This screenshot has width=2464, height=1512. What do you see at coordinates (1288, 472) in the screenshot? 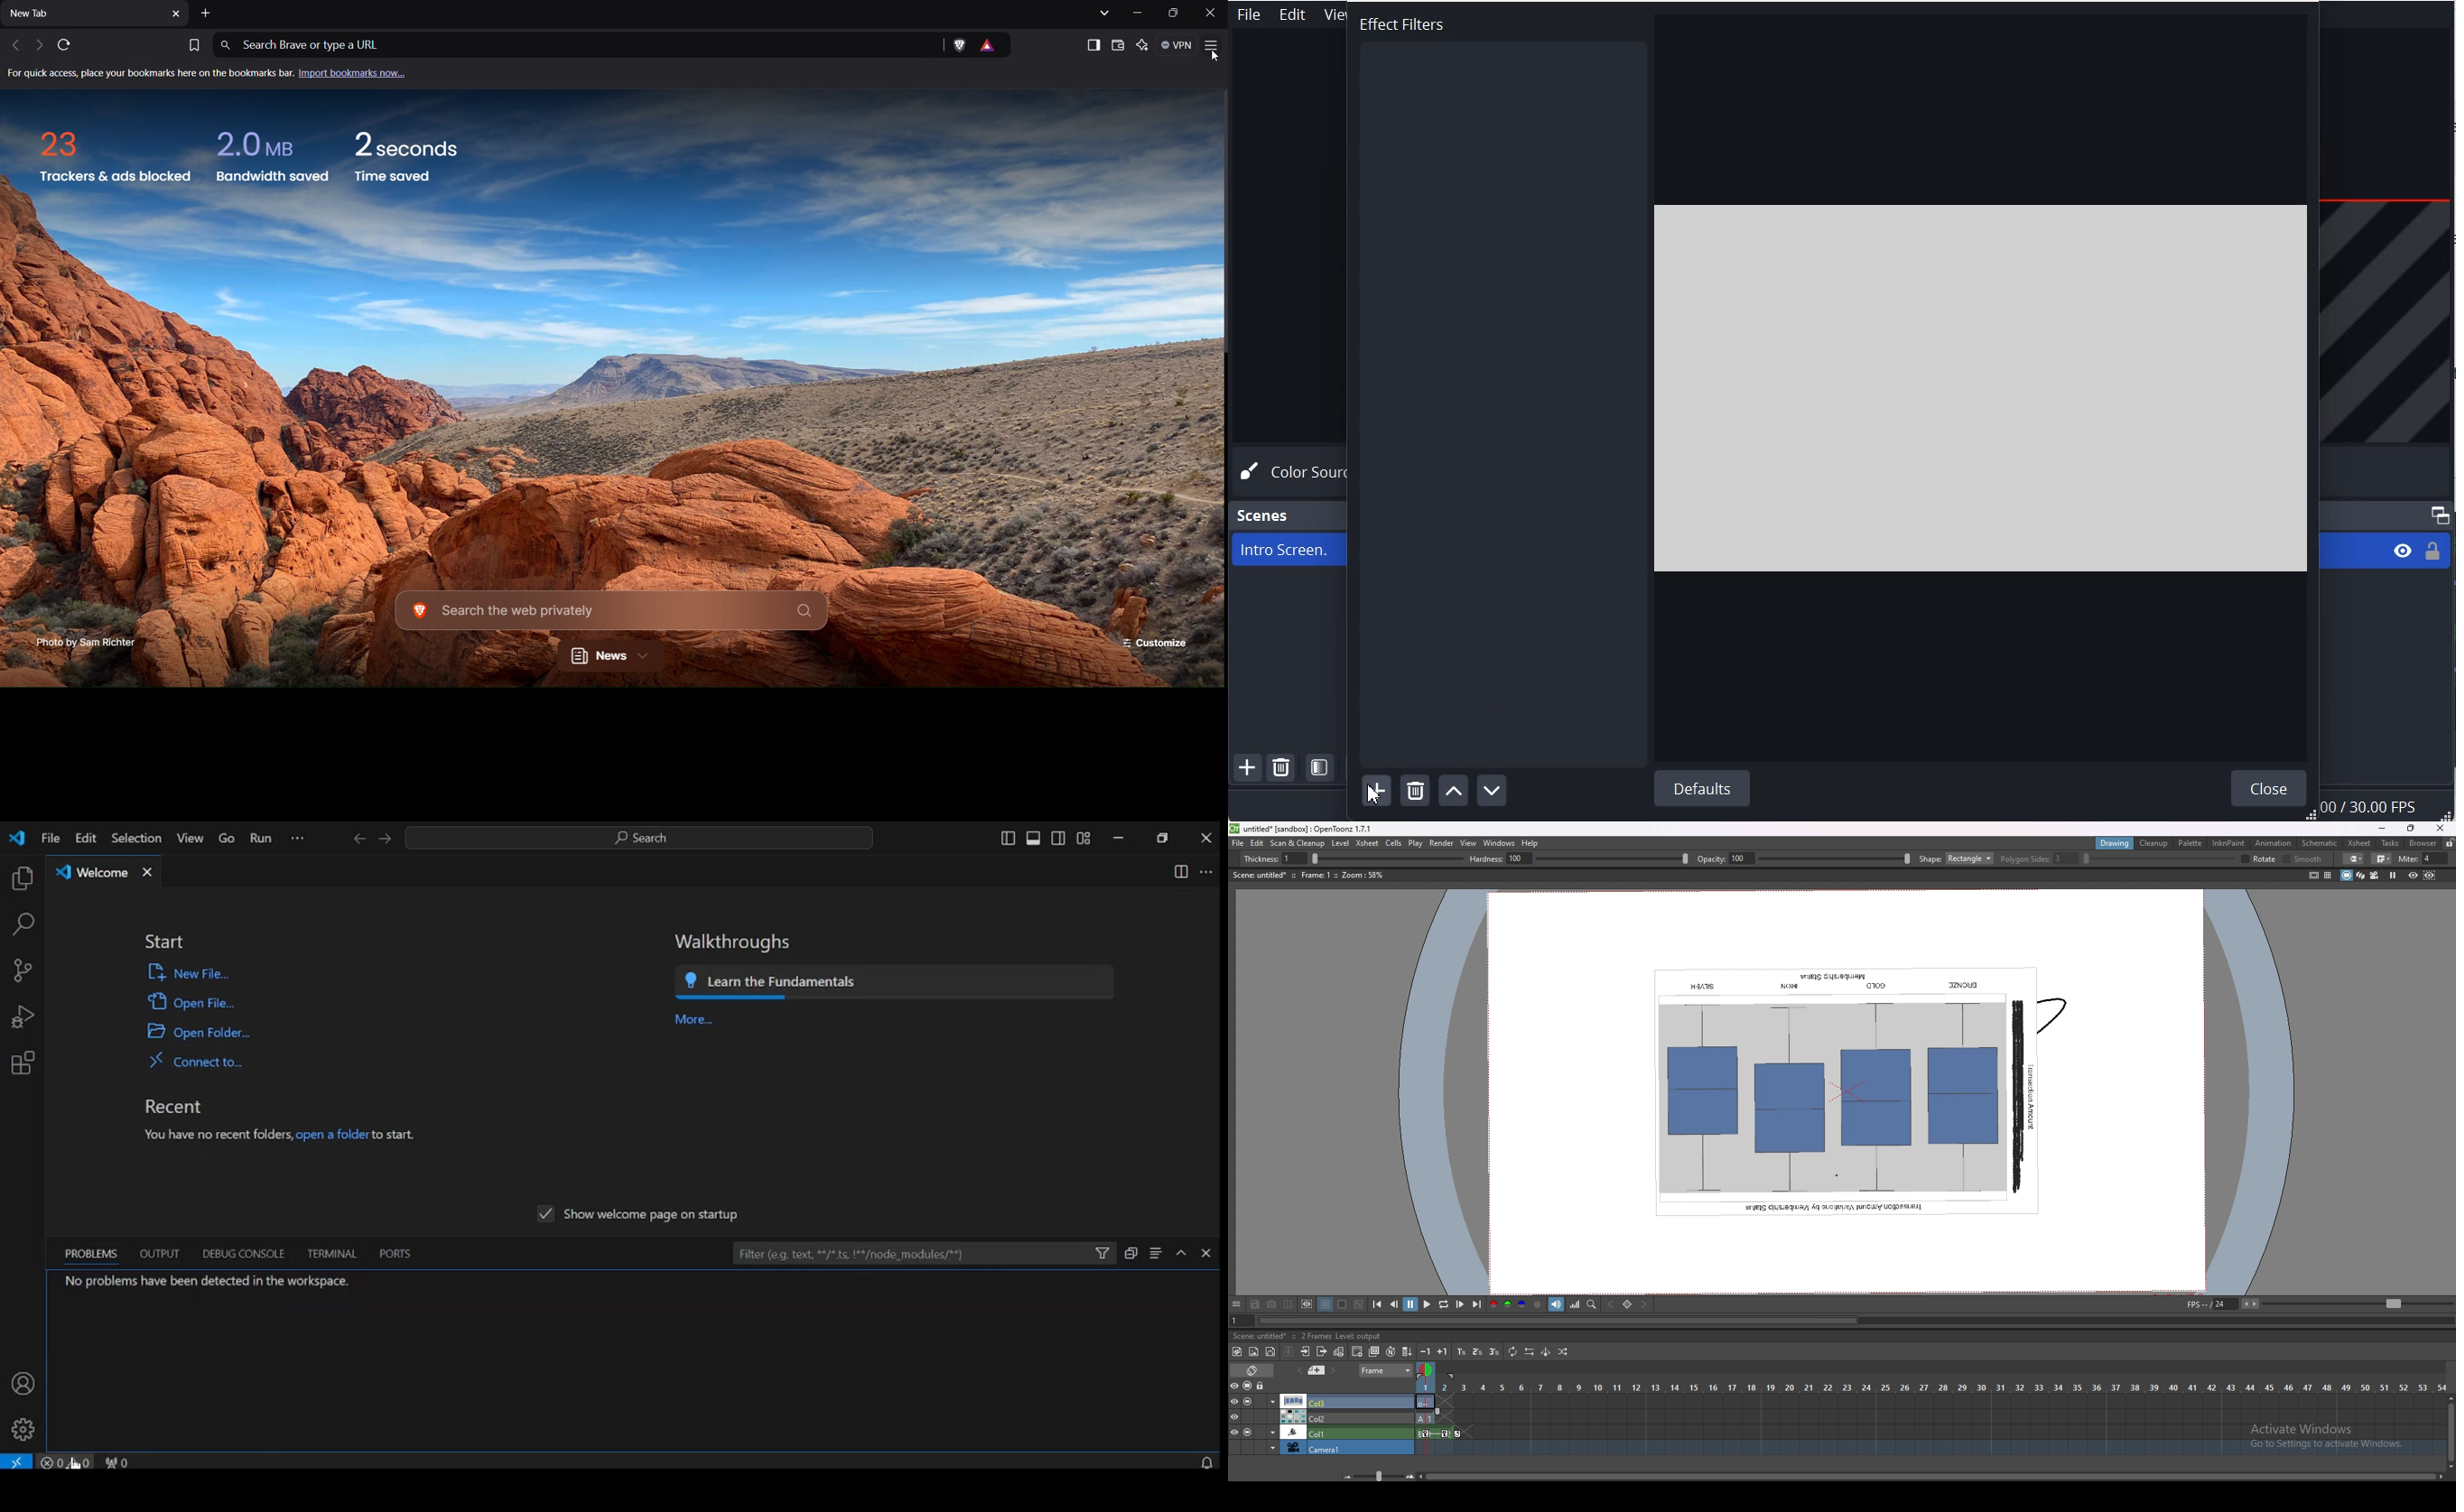
I see `Color Source` at bounding box center [1288, 472].